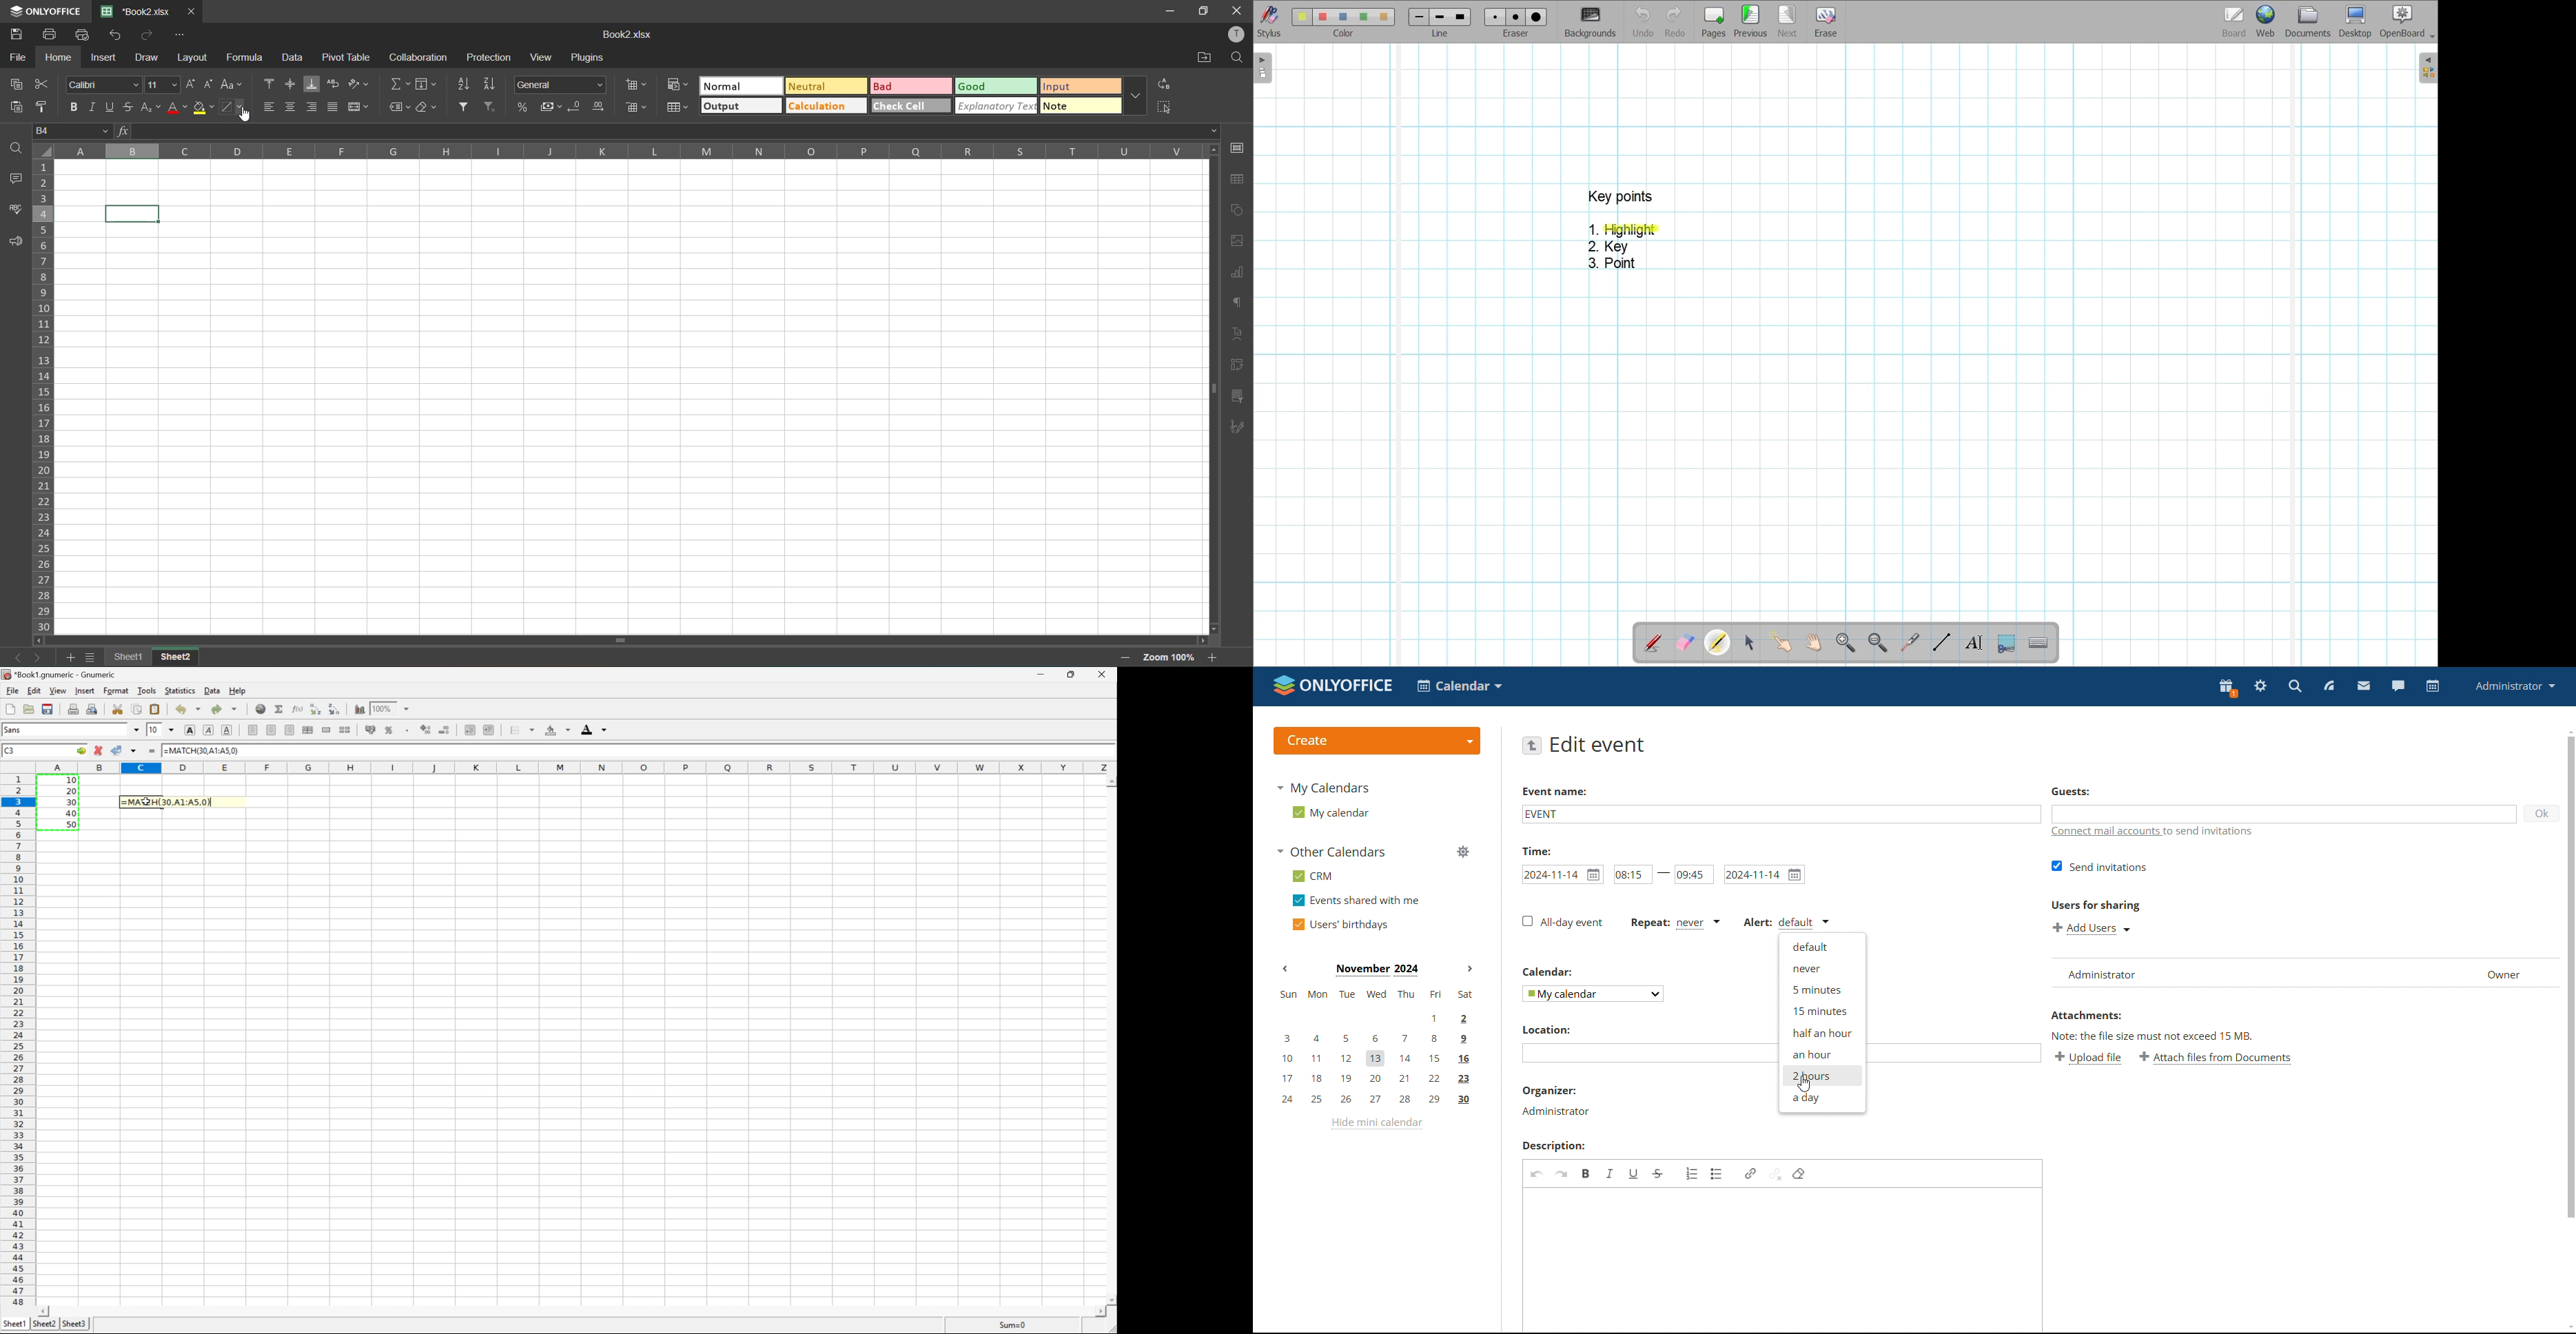 This screenshot has width=2576, height=1344. I want to click on cut, so click(46, 85).